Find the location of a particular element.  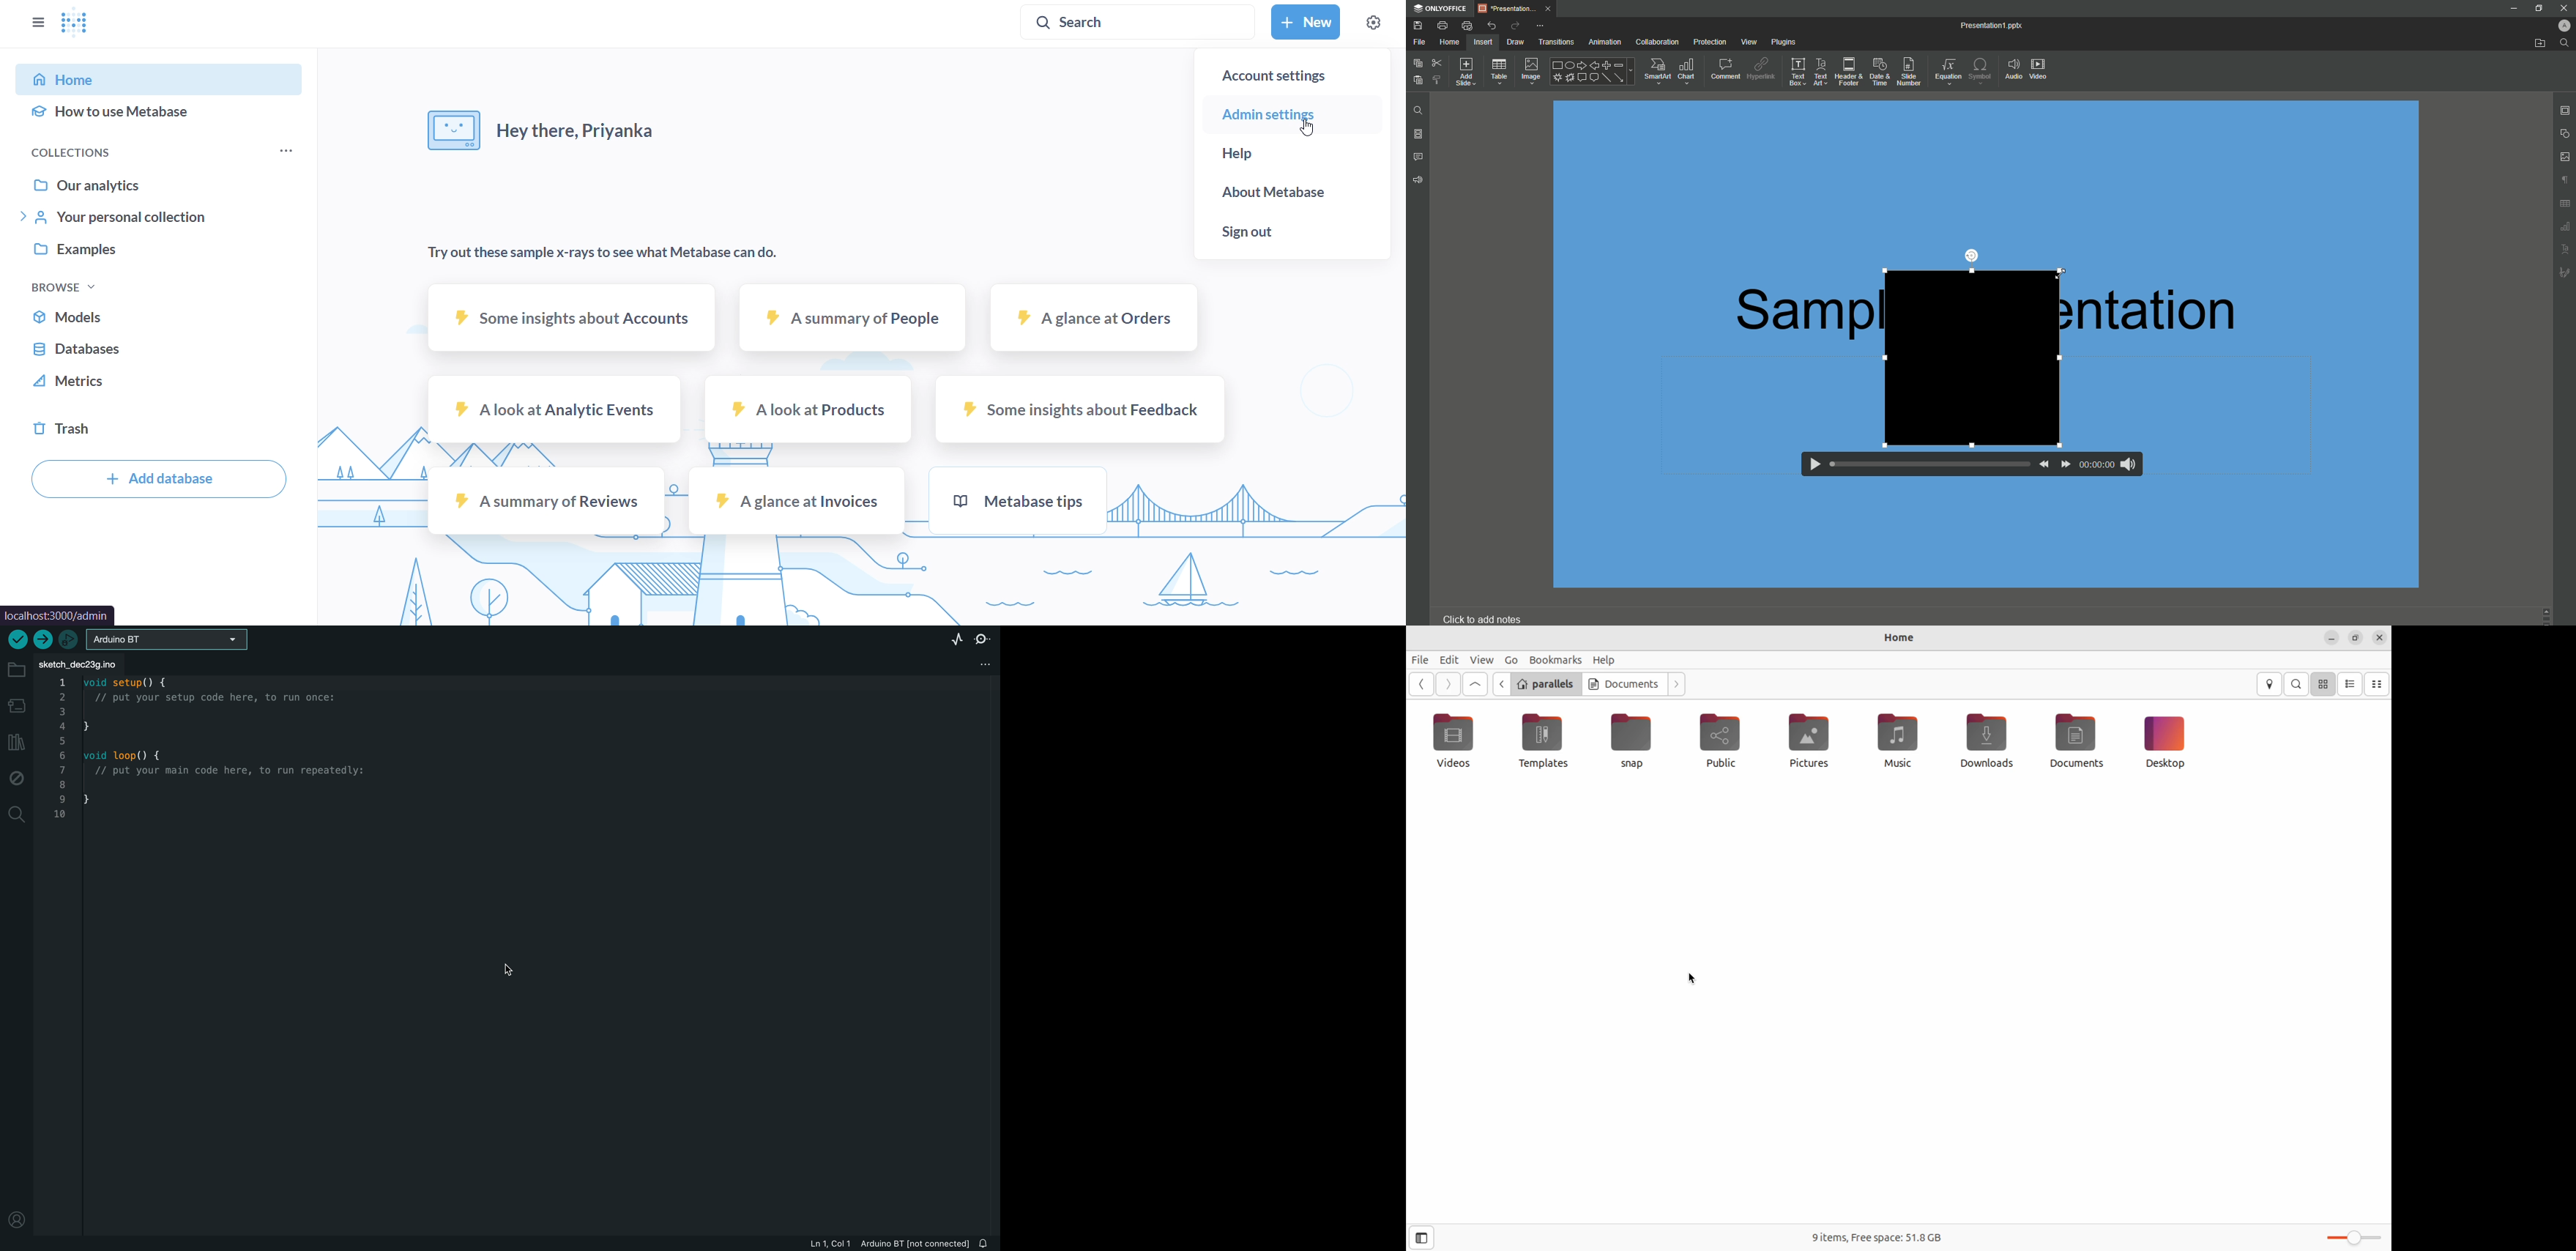

Home is located at coordinates (1892, 639).